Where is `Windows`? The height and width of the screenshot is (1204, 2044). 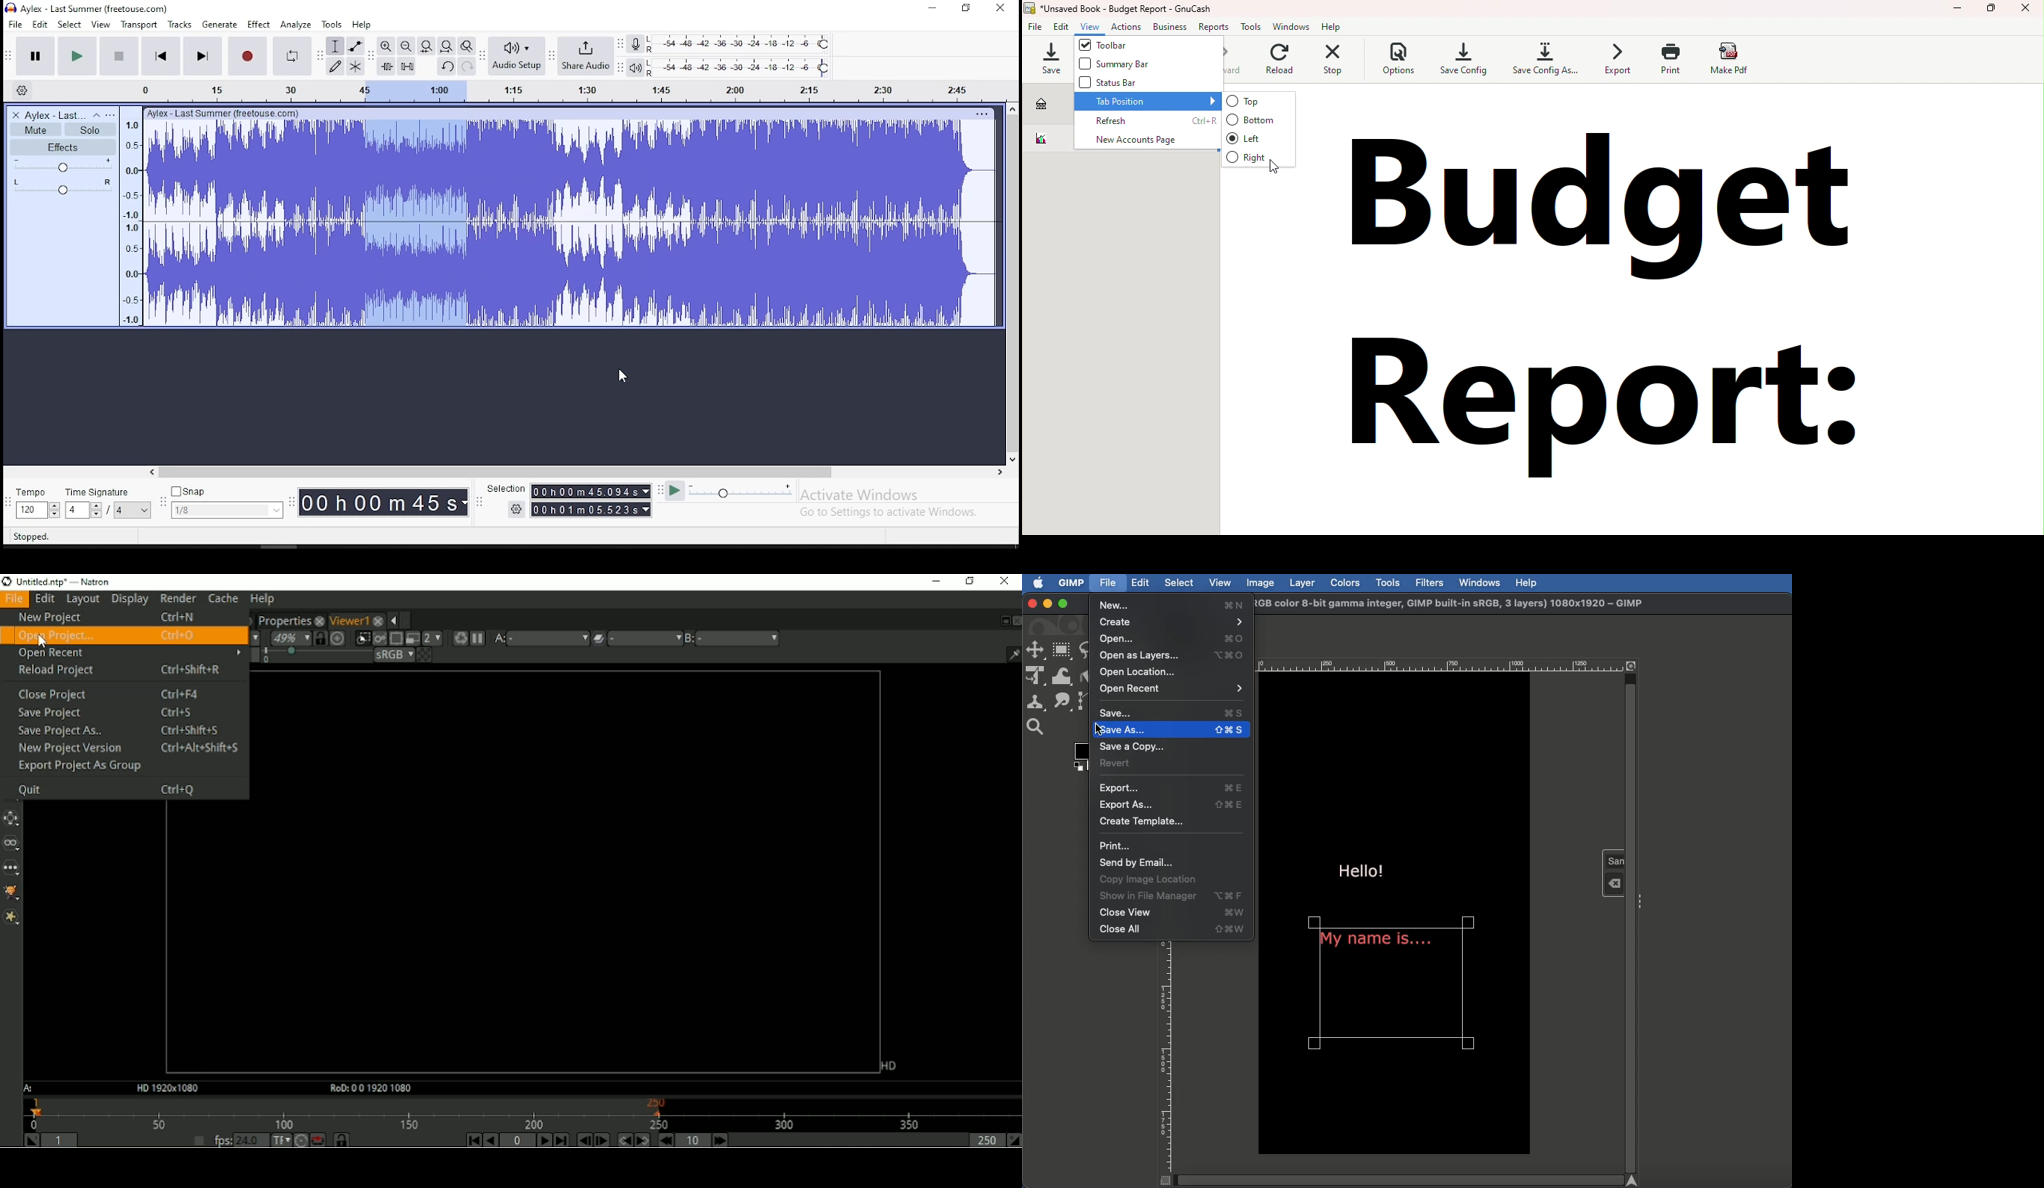 Windows is located at coordinates (1292, 28).